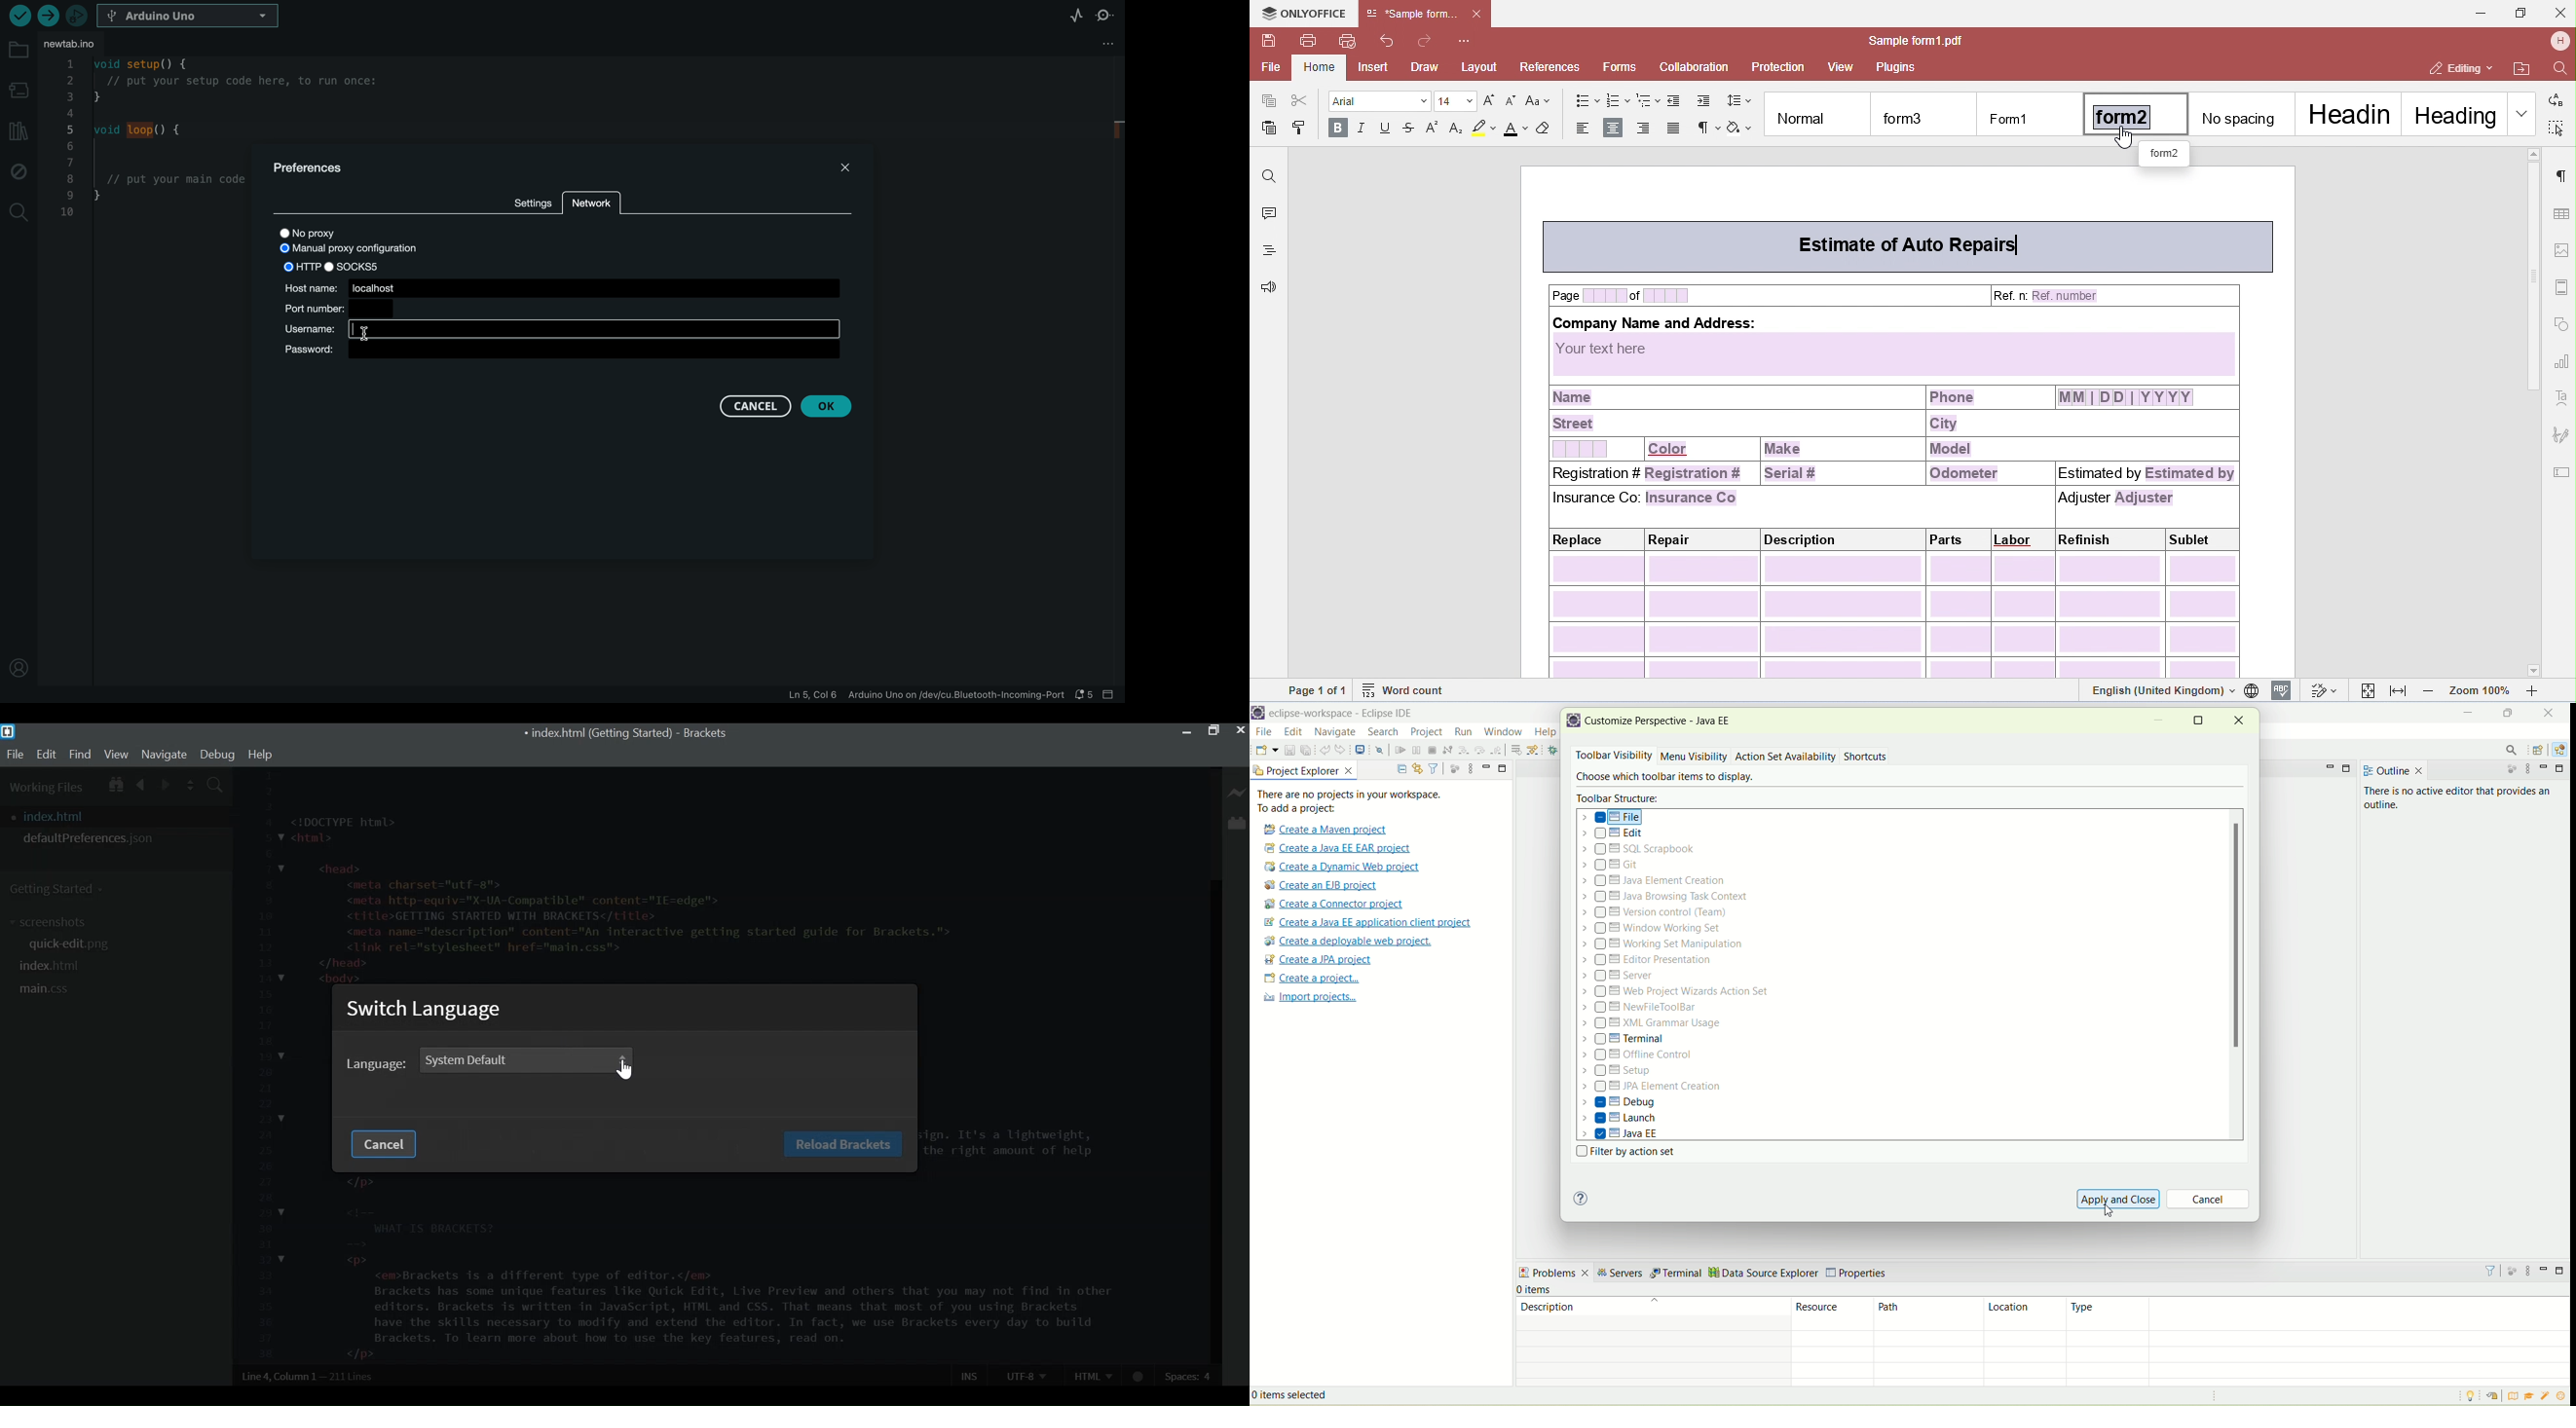 Image resolution: width=2576 pixels, height=1428 pixels. What do you see at coordinates (1487, 766) in the screenshot?
I see `minimize` at bounding box center [1487, 766].